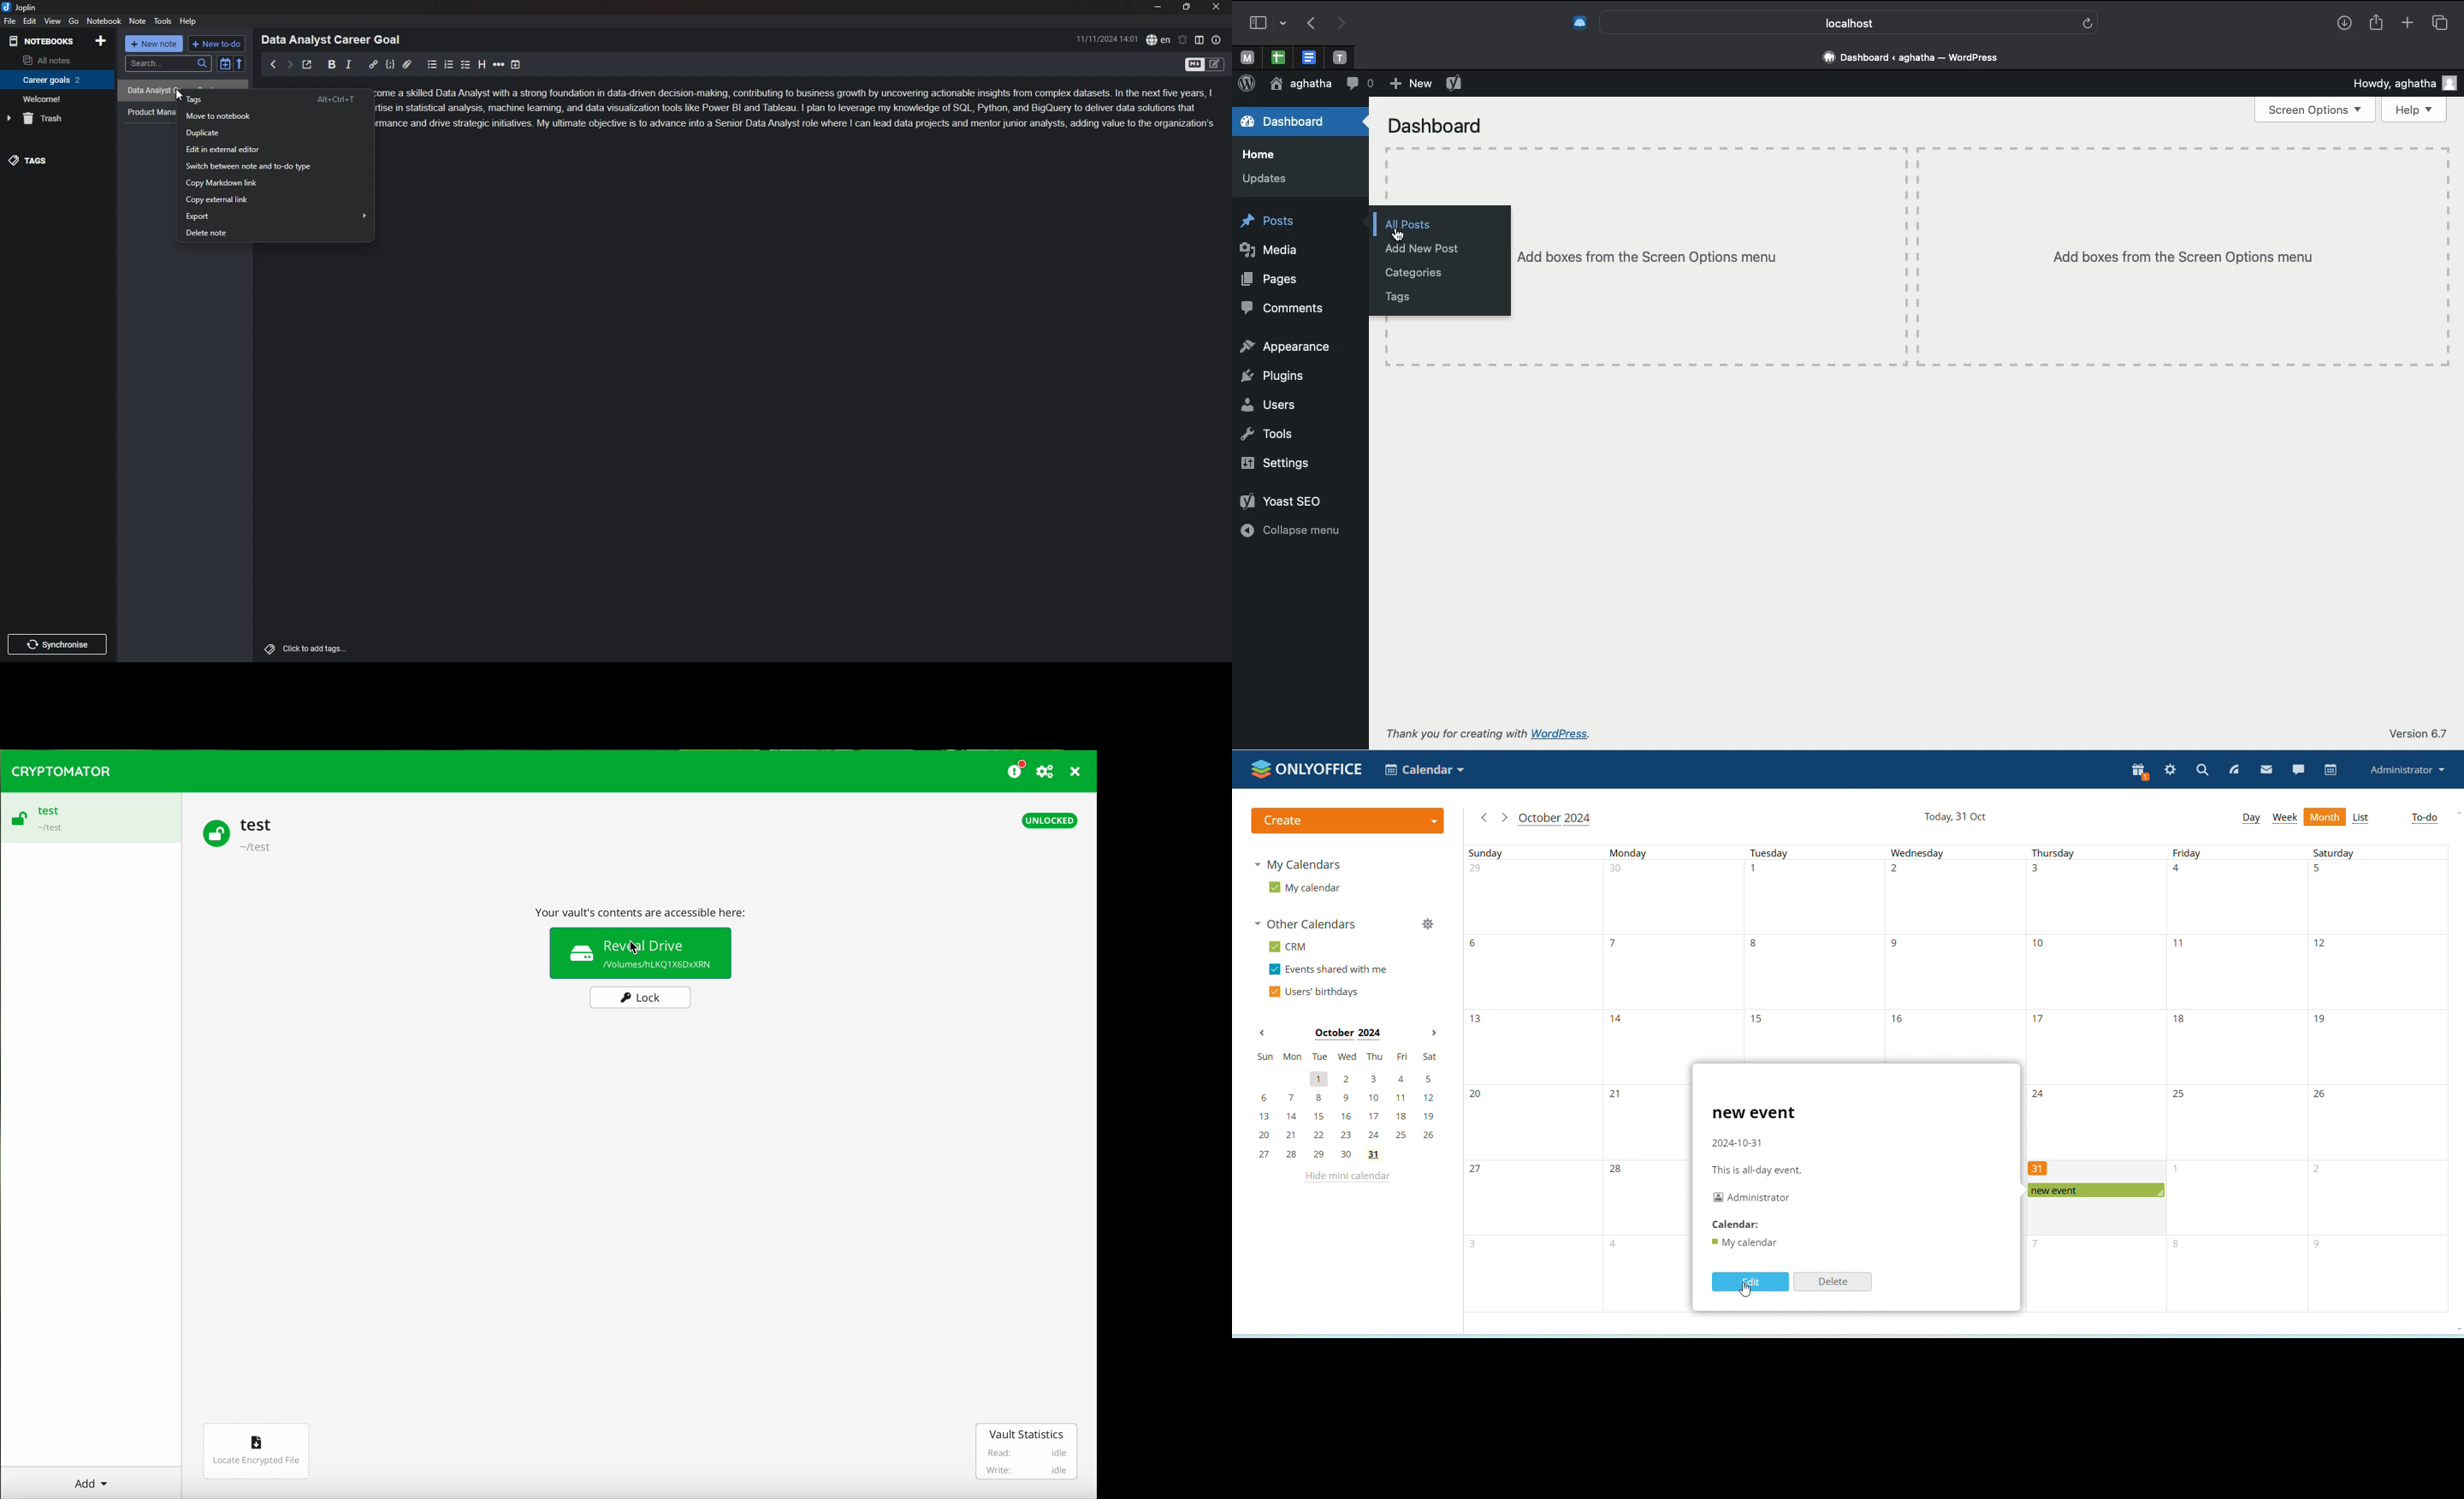 This screenshot has width=2464, height=1512. Describe the element at coordinates (499, 65) in the screenshot. I see `horizontal rule` at that location.